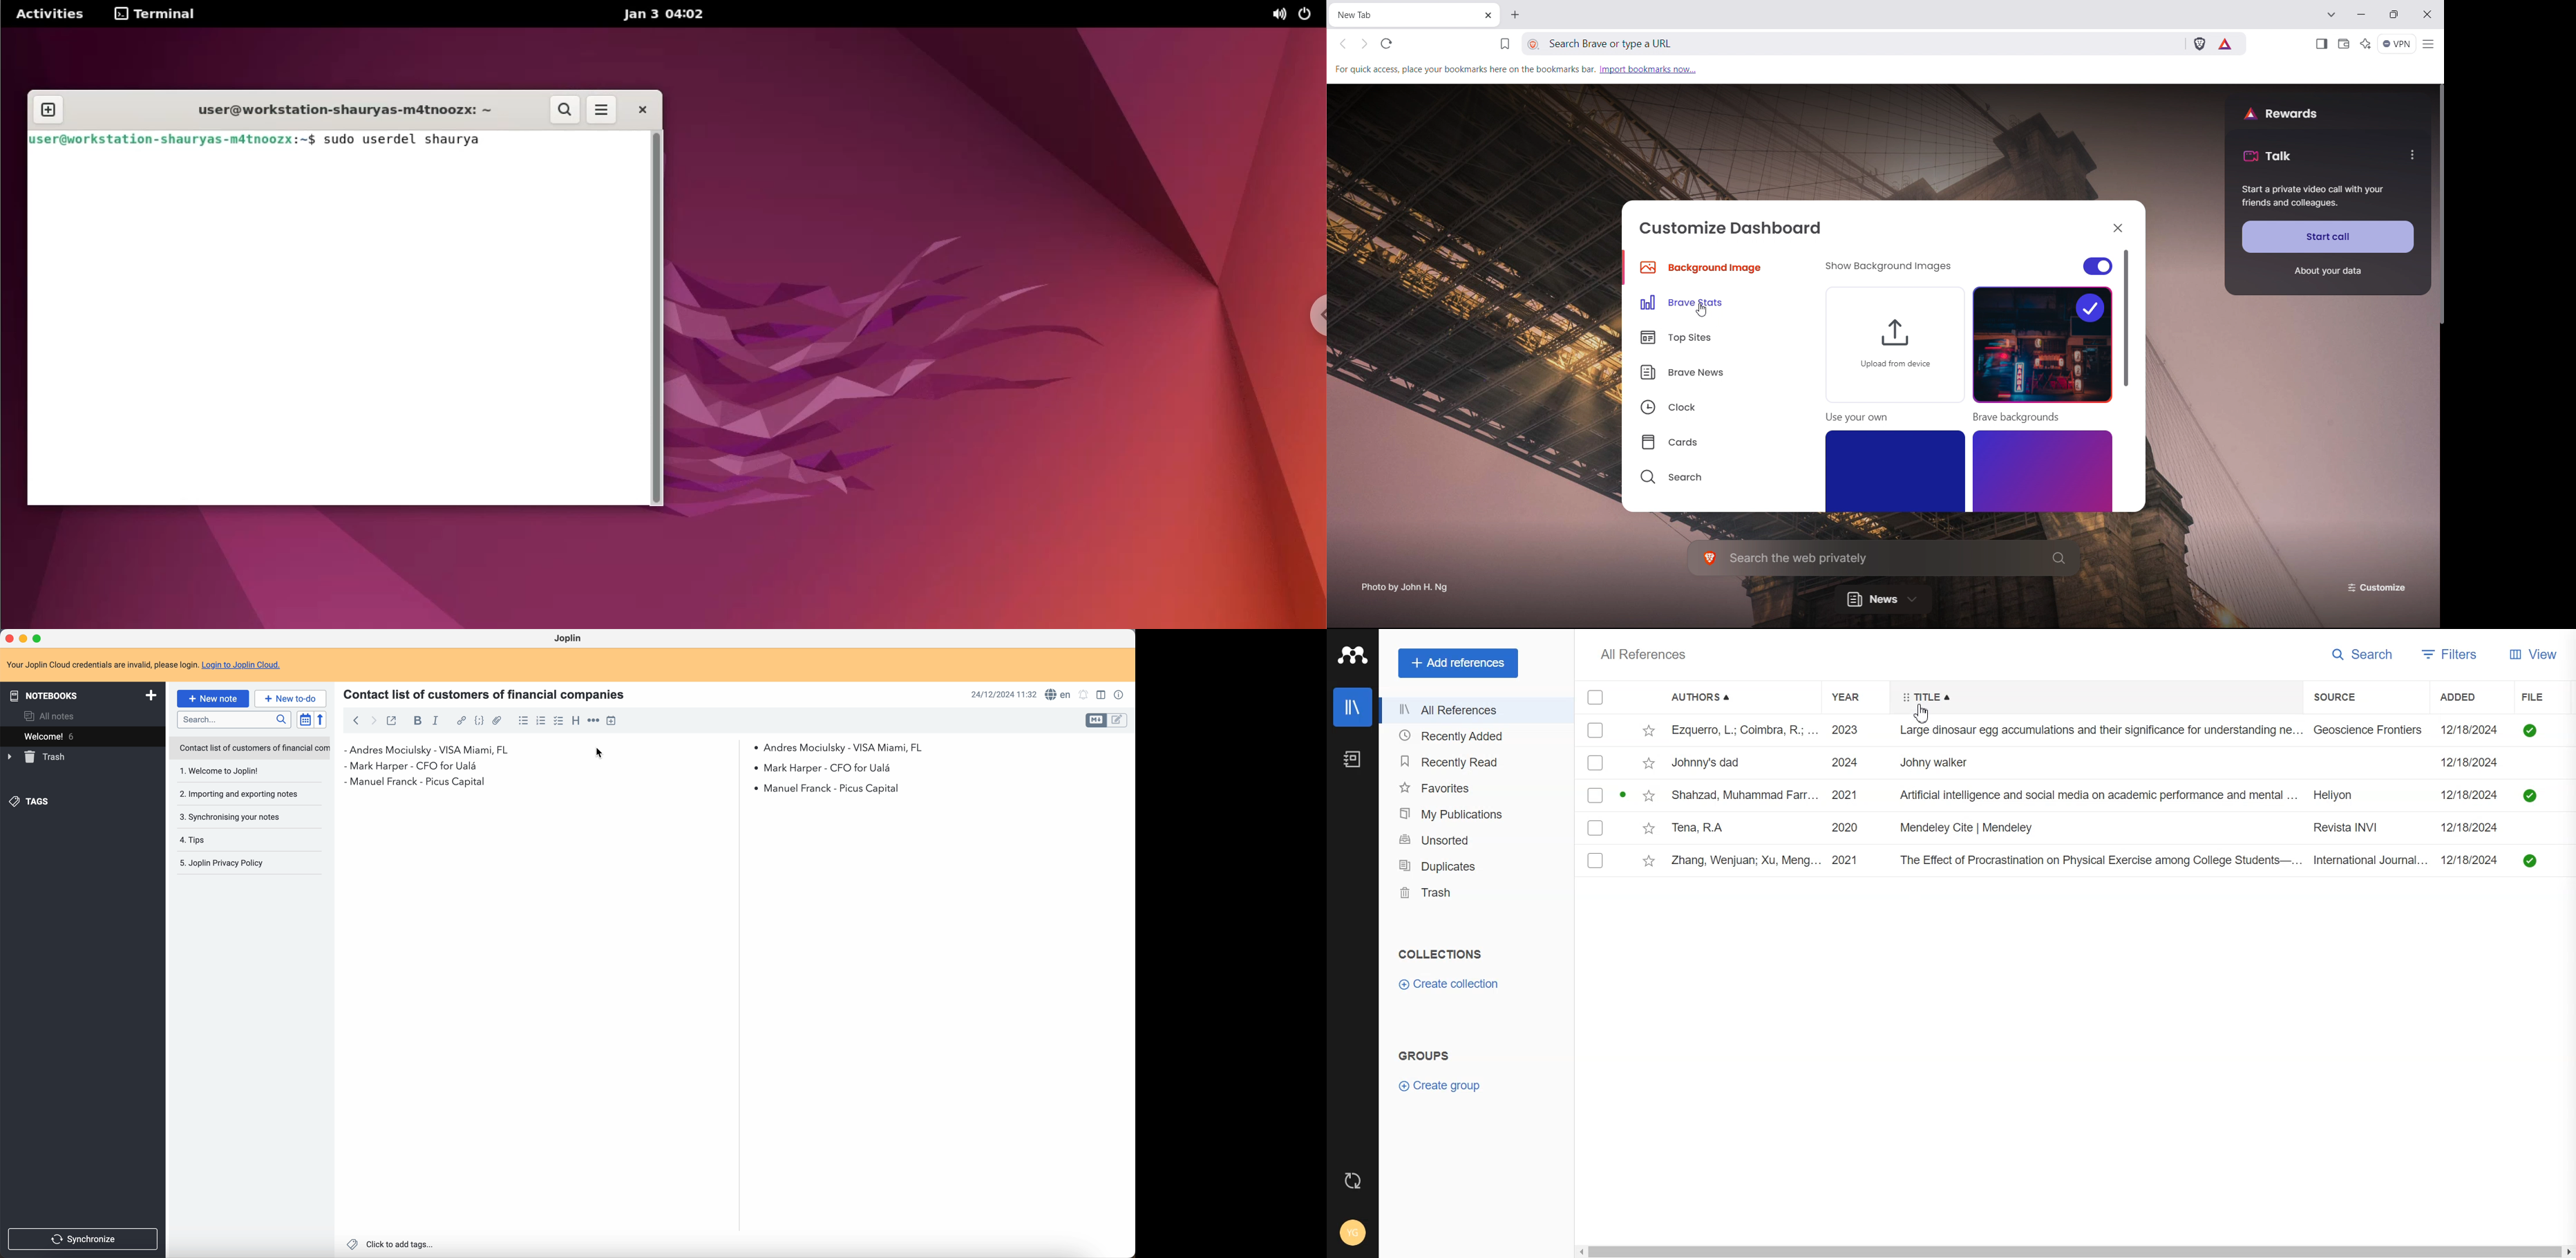 The image size is (2576, 1260). Describe the element at coordinates (2122, 763) in the screenshot. I see `File` at that location.